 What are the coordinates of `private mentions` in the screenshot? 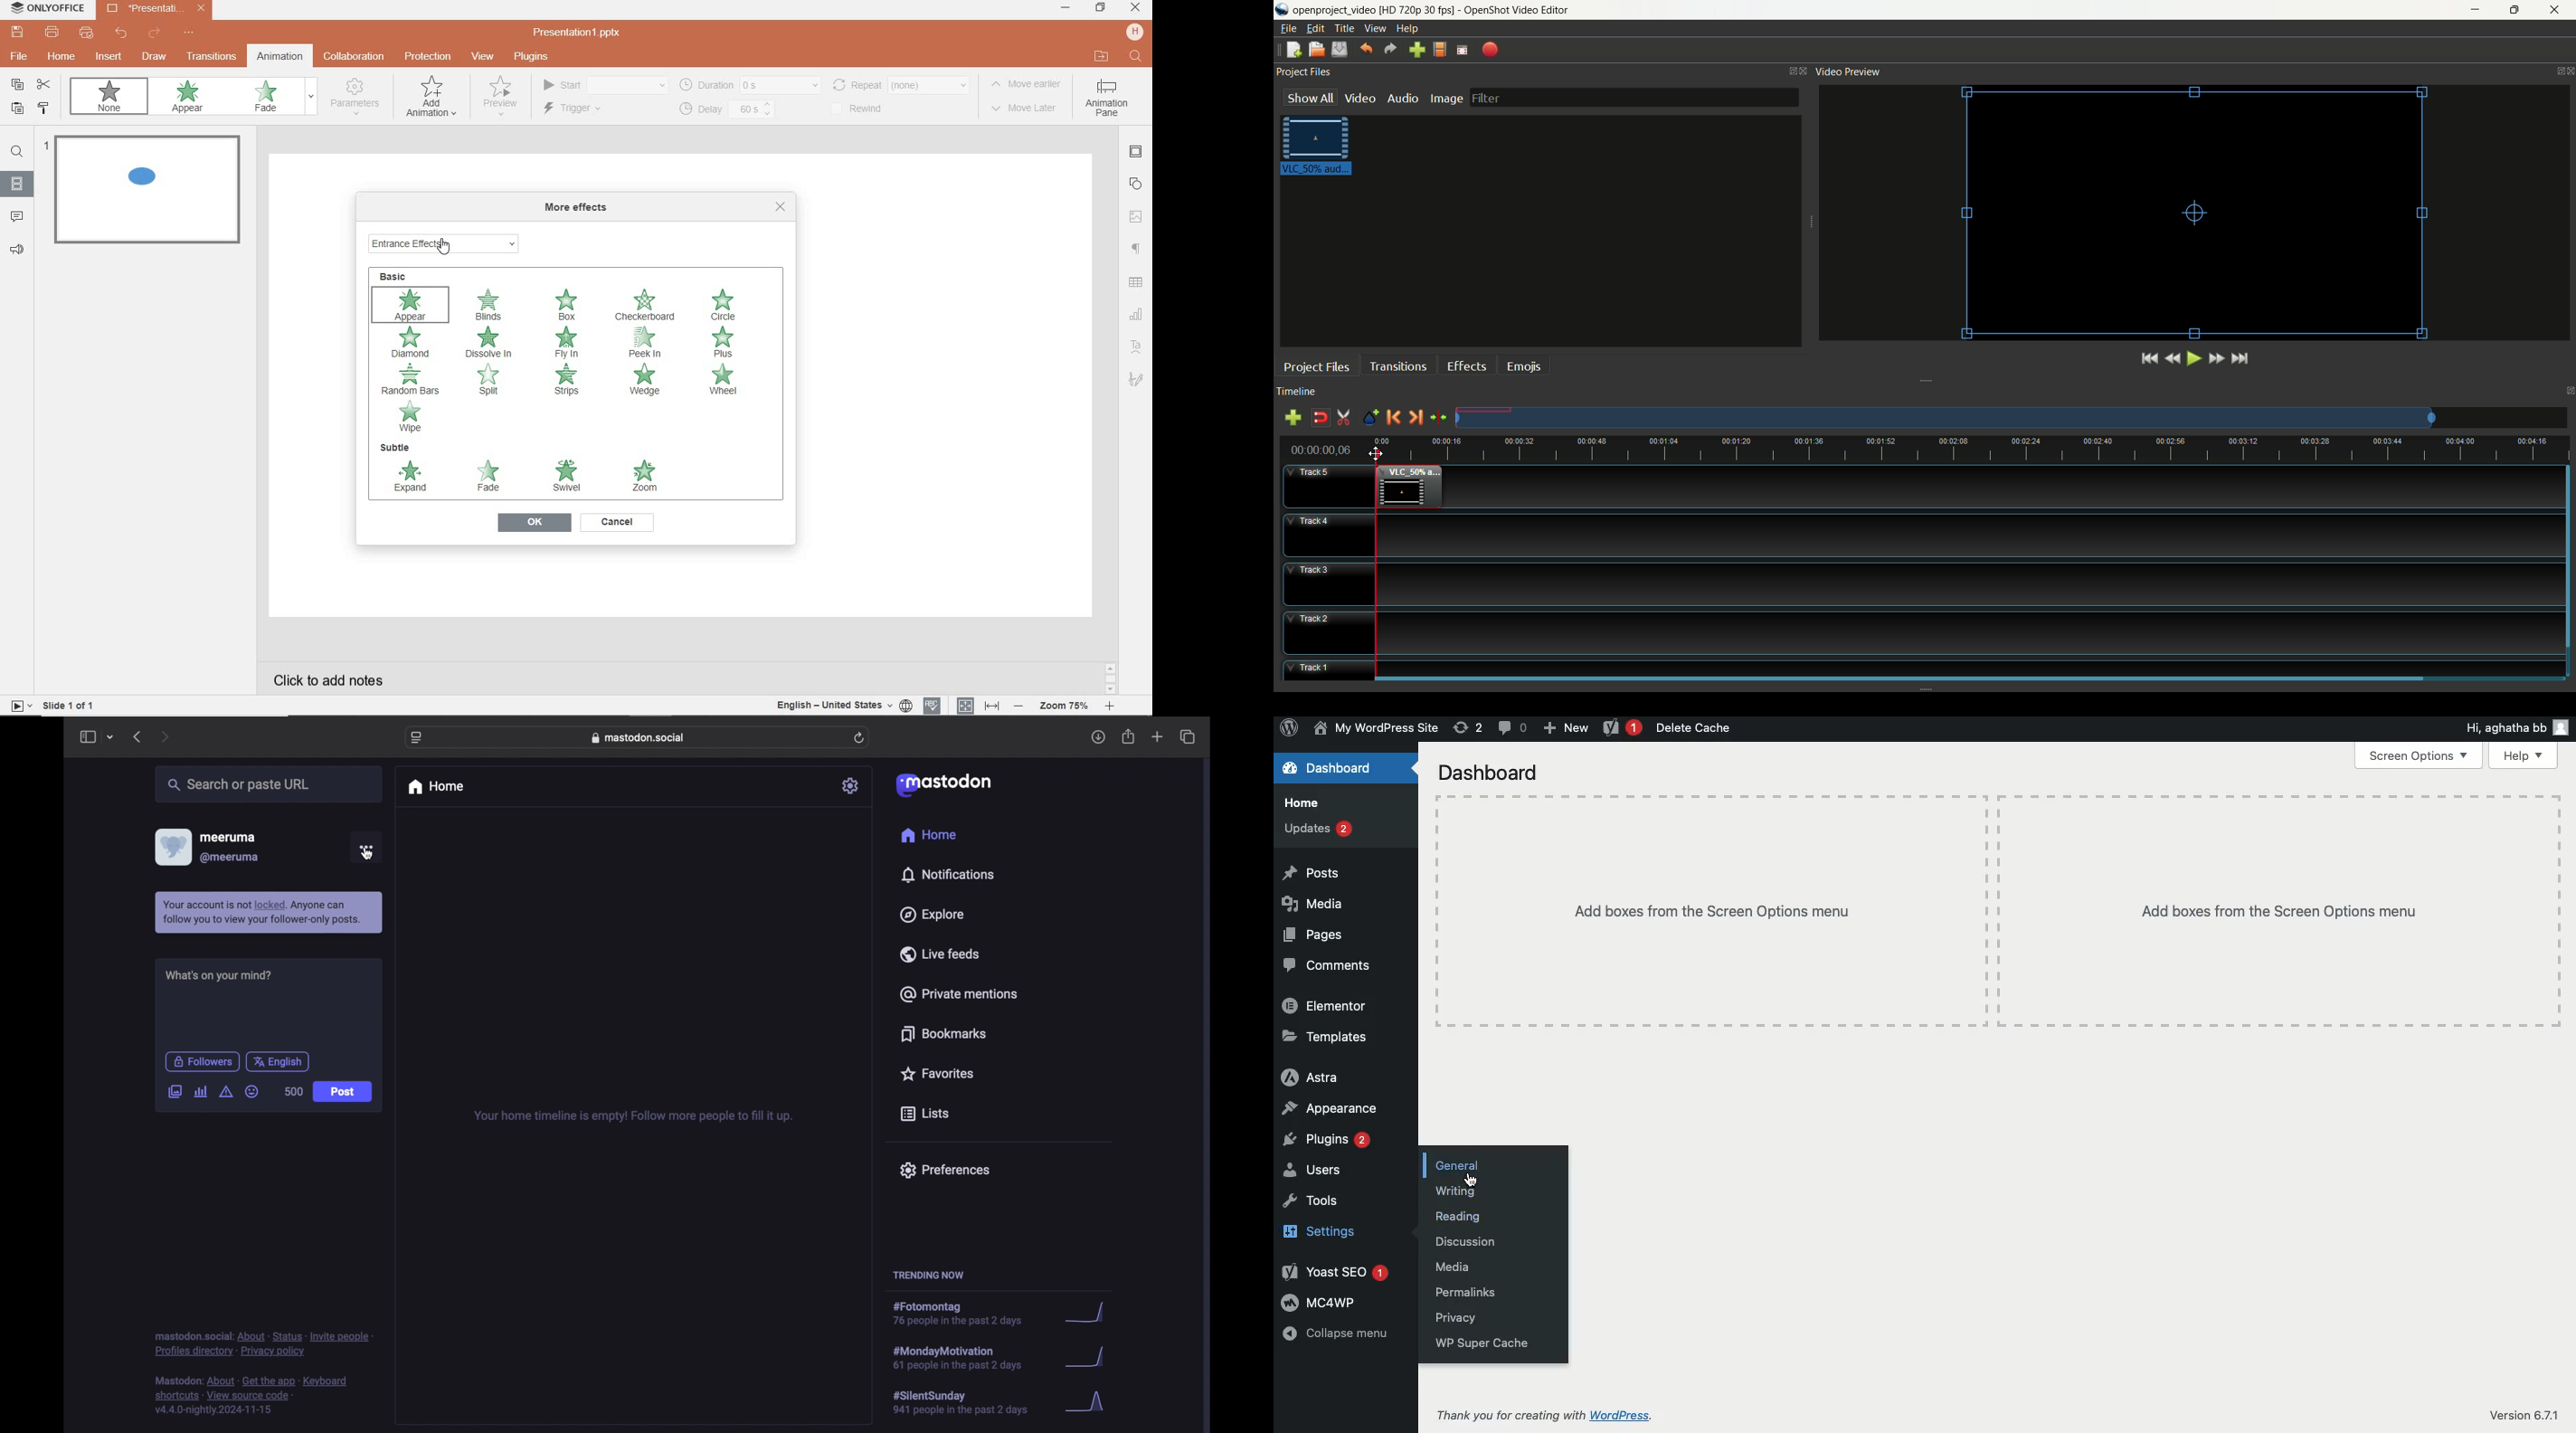 It's located at (958, 994).